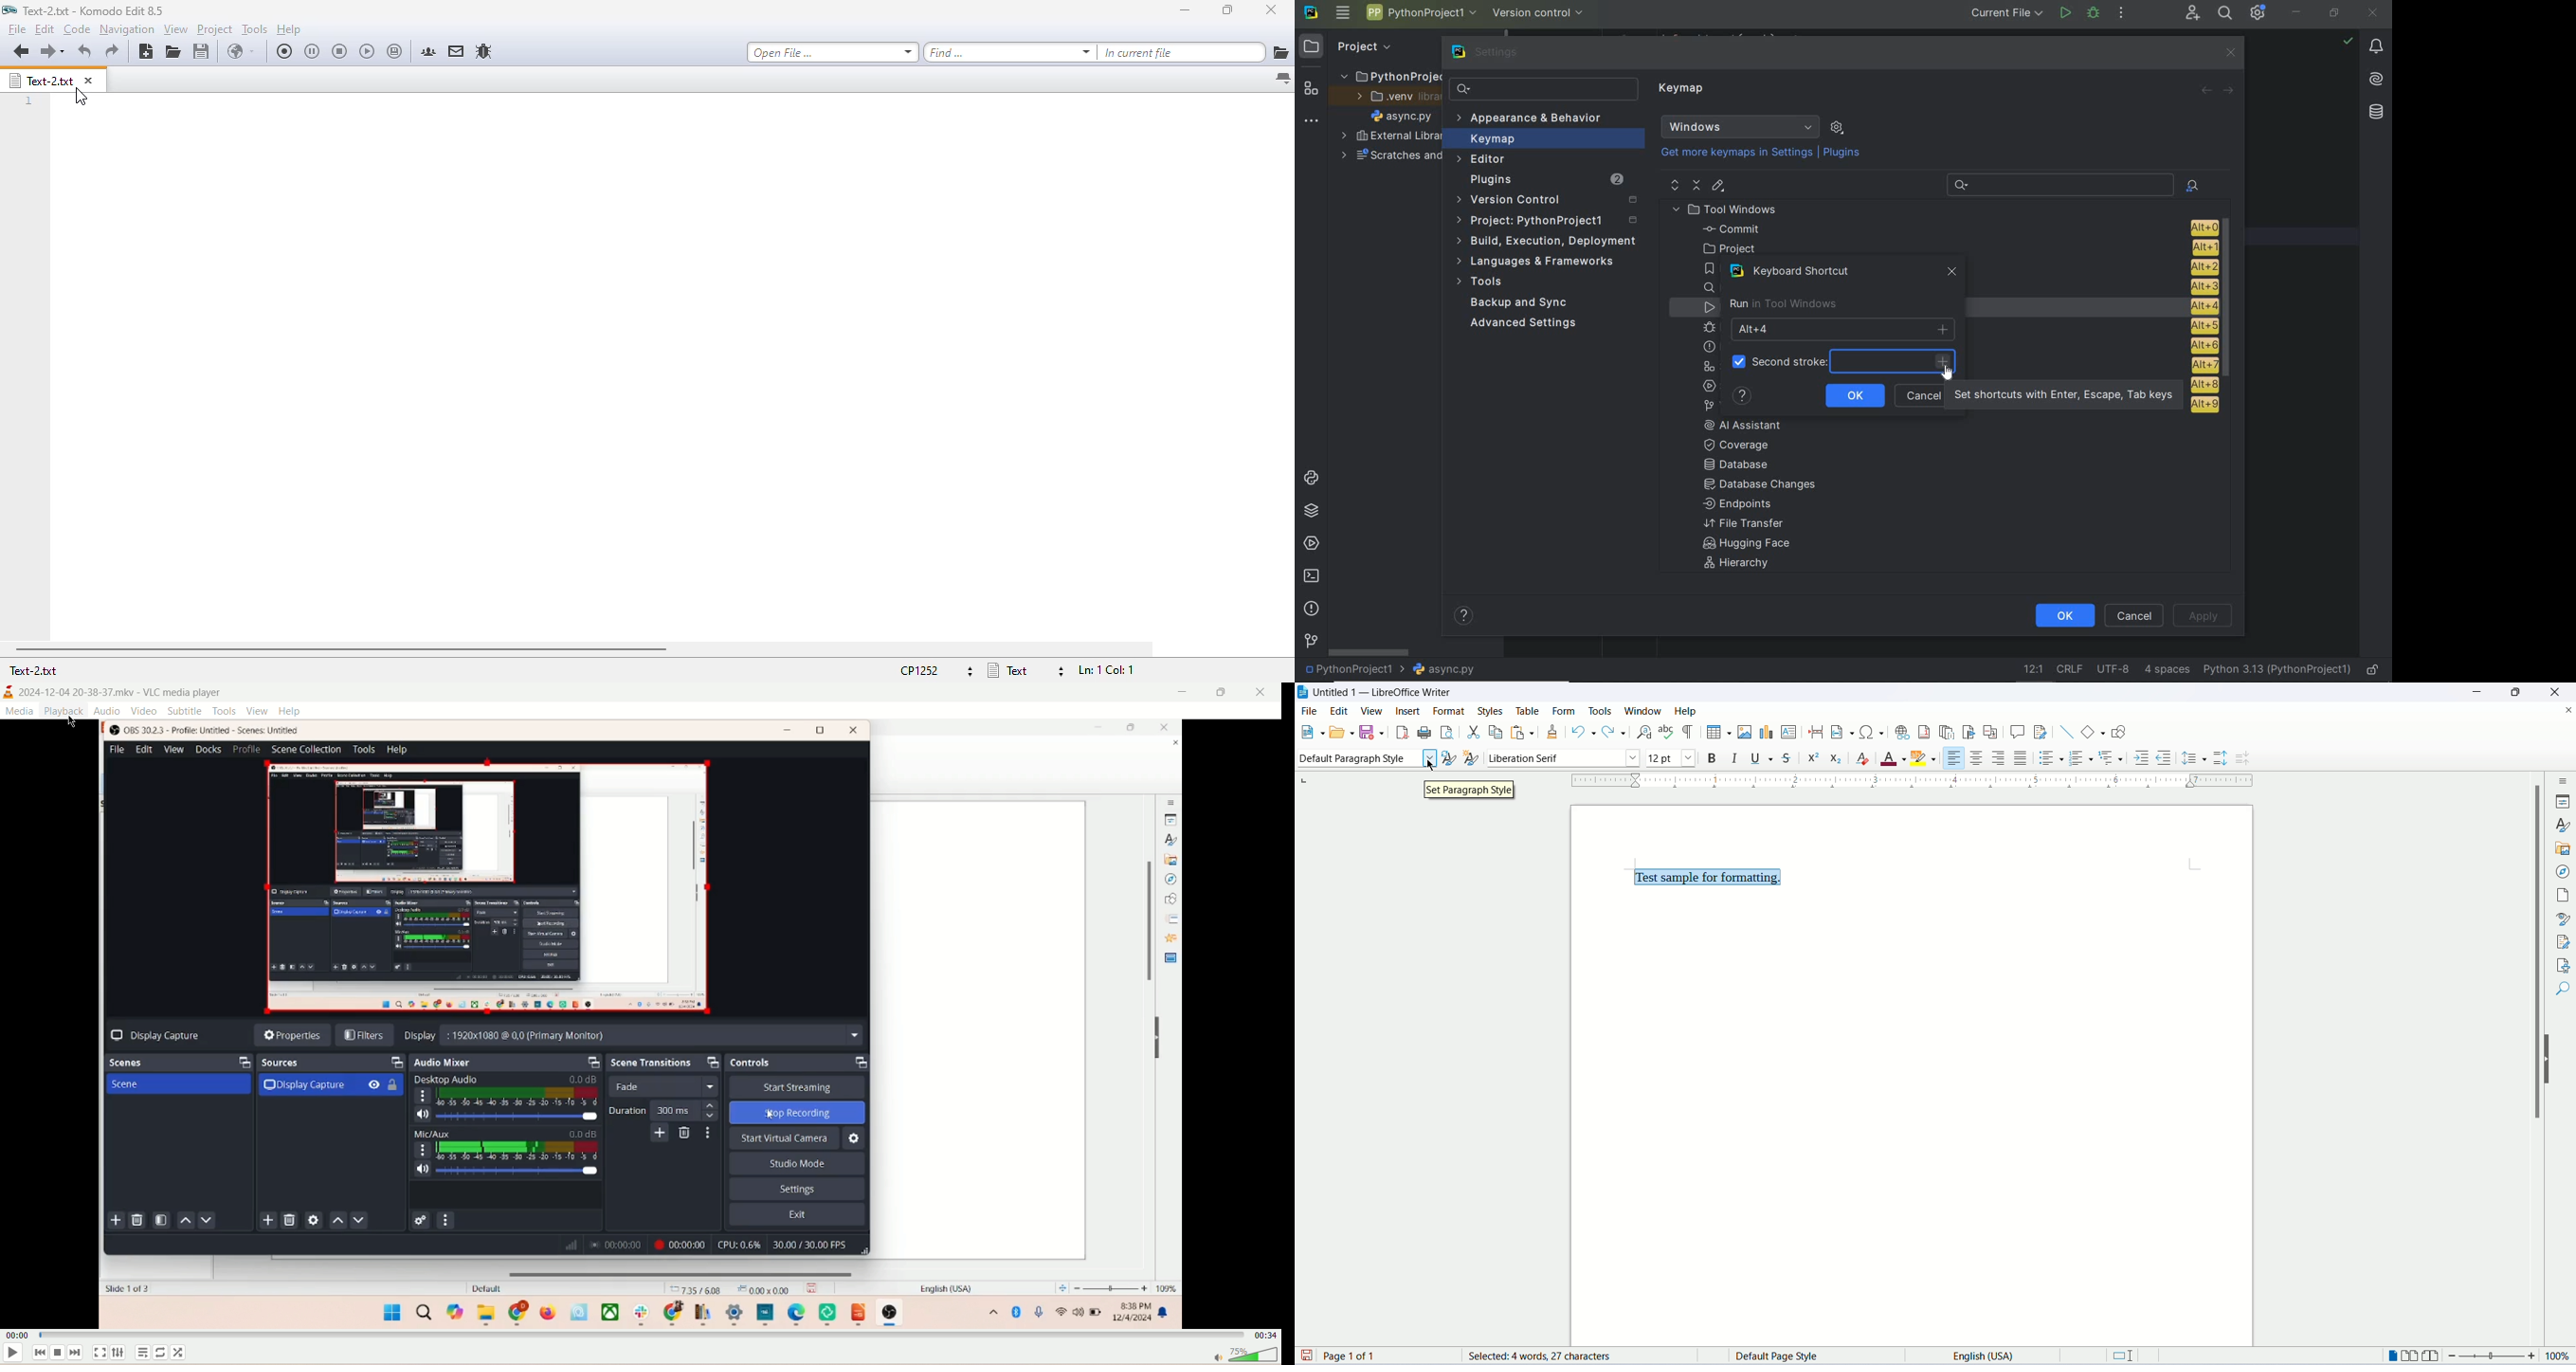 This screenshot has height=1372, width=2576. Describe the element at coordinates (2378, 80) in the screenshot. I see `AI Assistant` at that location.